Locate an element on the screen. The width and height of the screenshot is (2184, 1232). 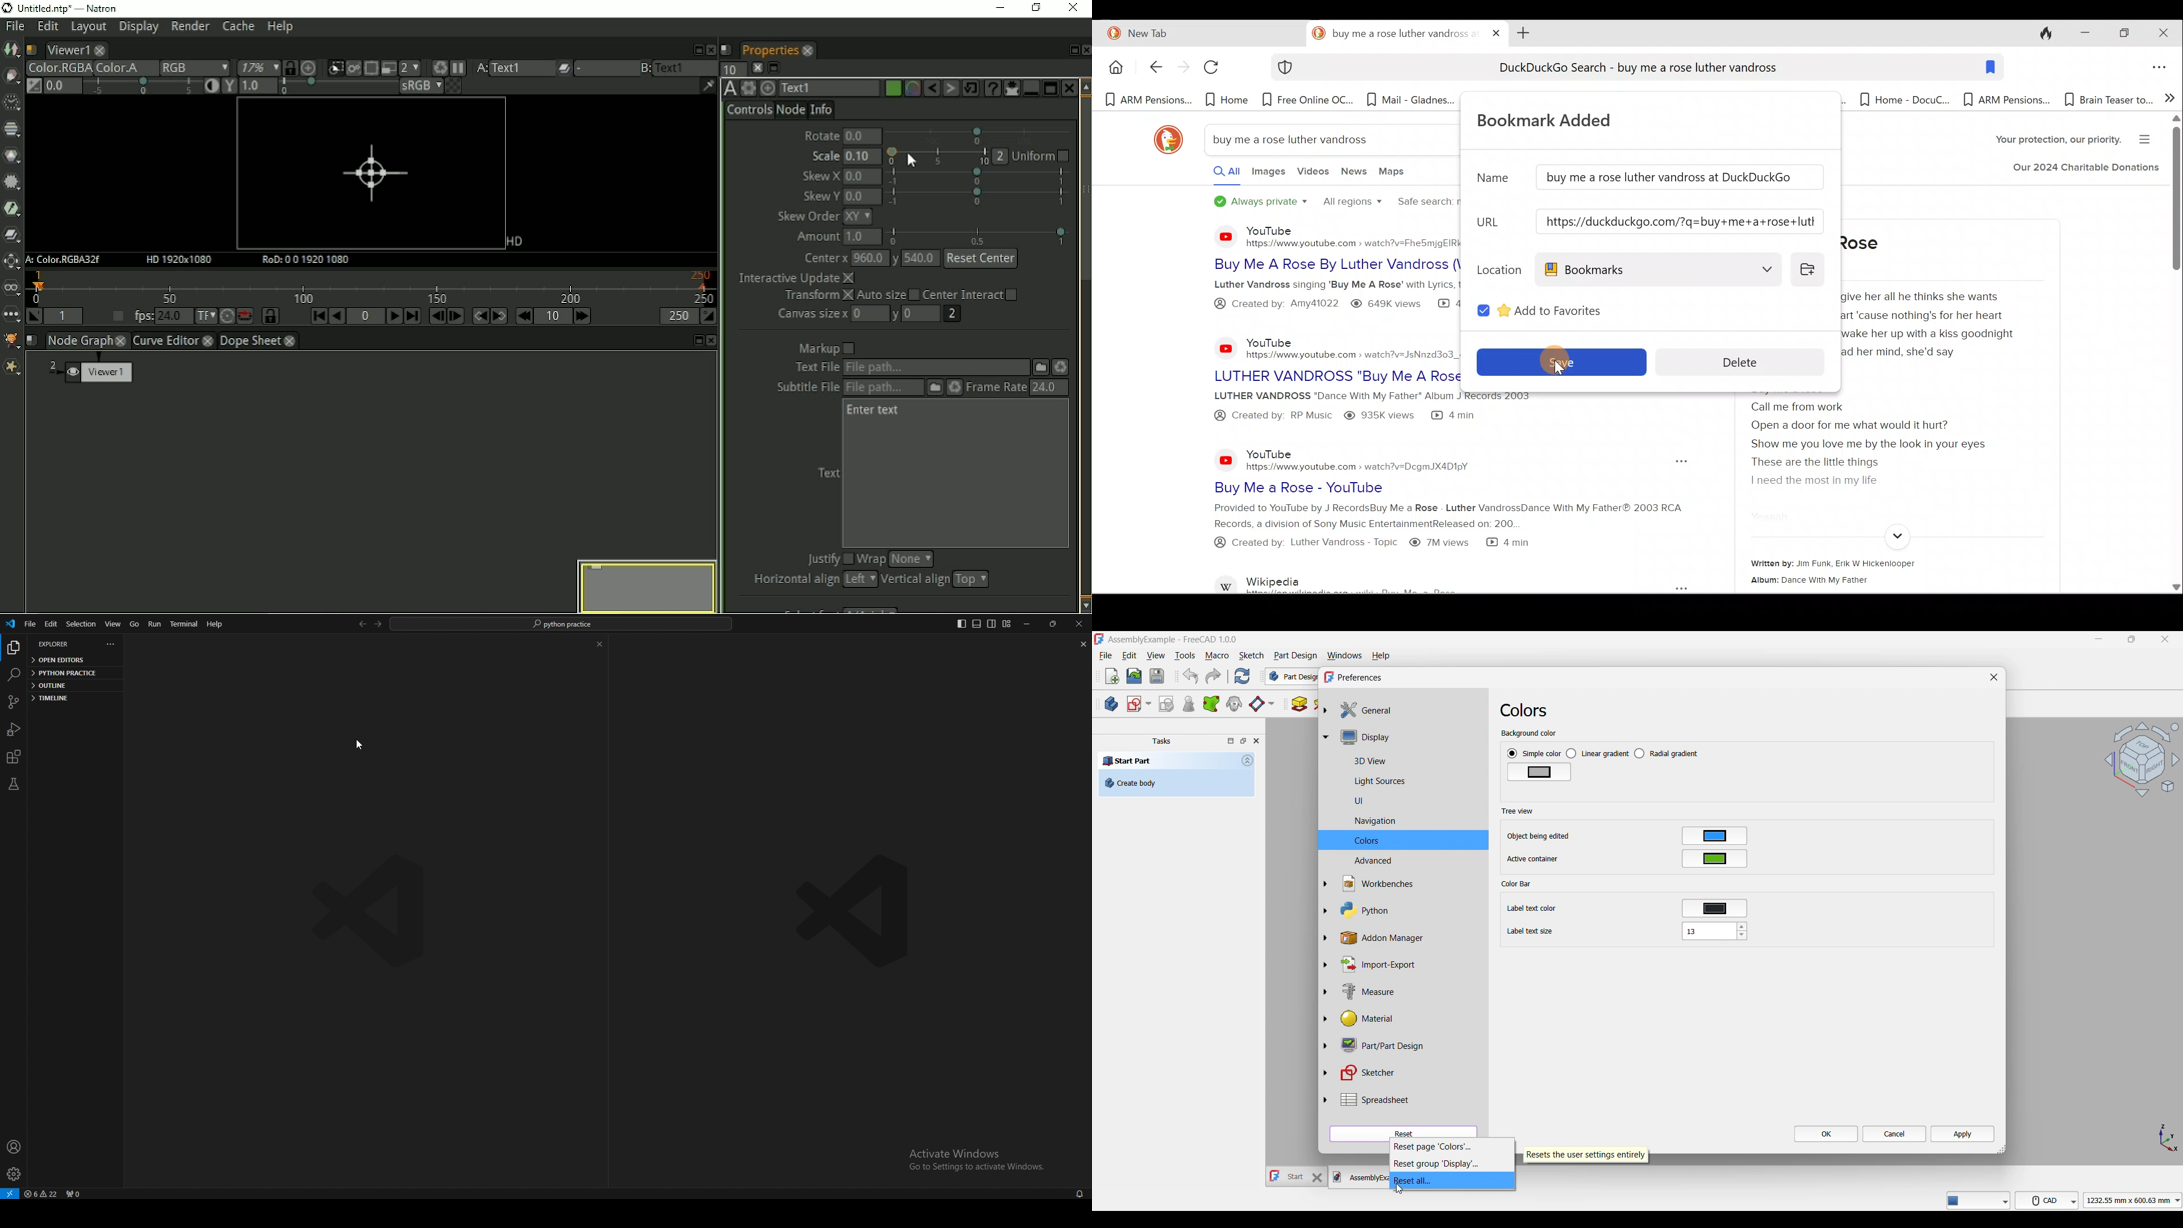
Active container is located at coordinates (1534, 859).